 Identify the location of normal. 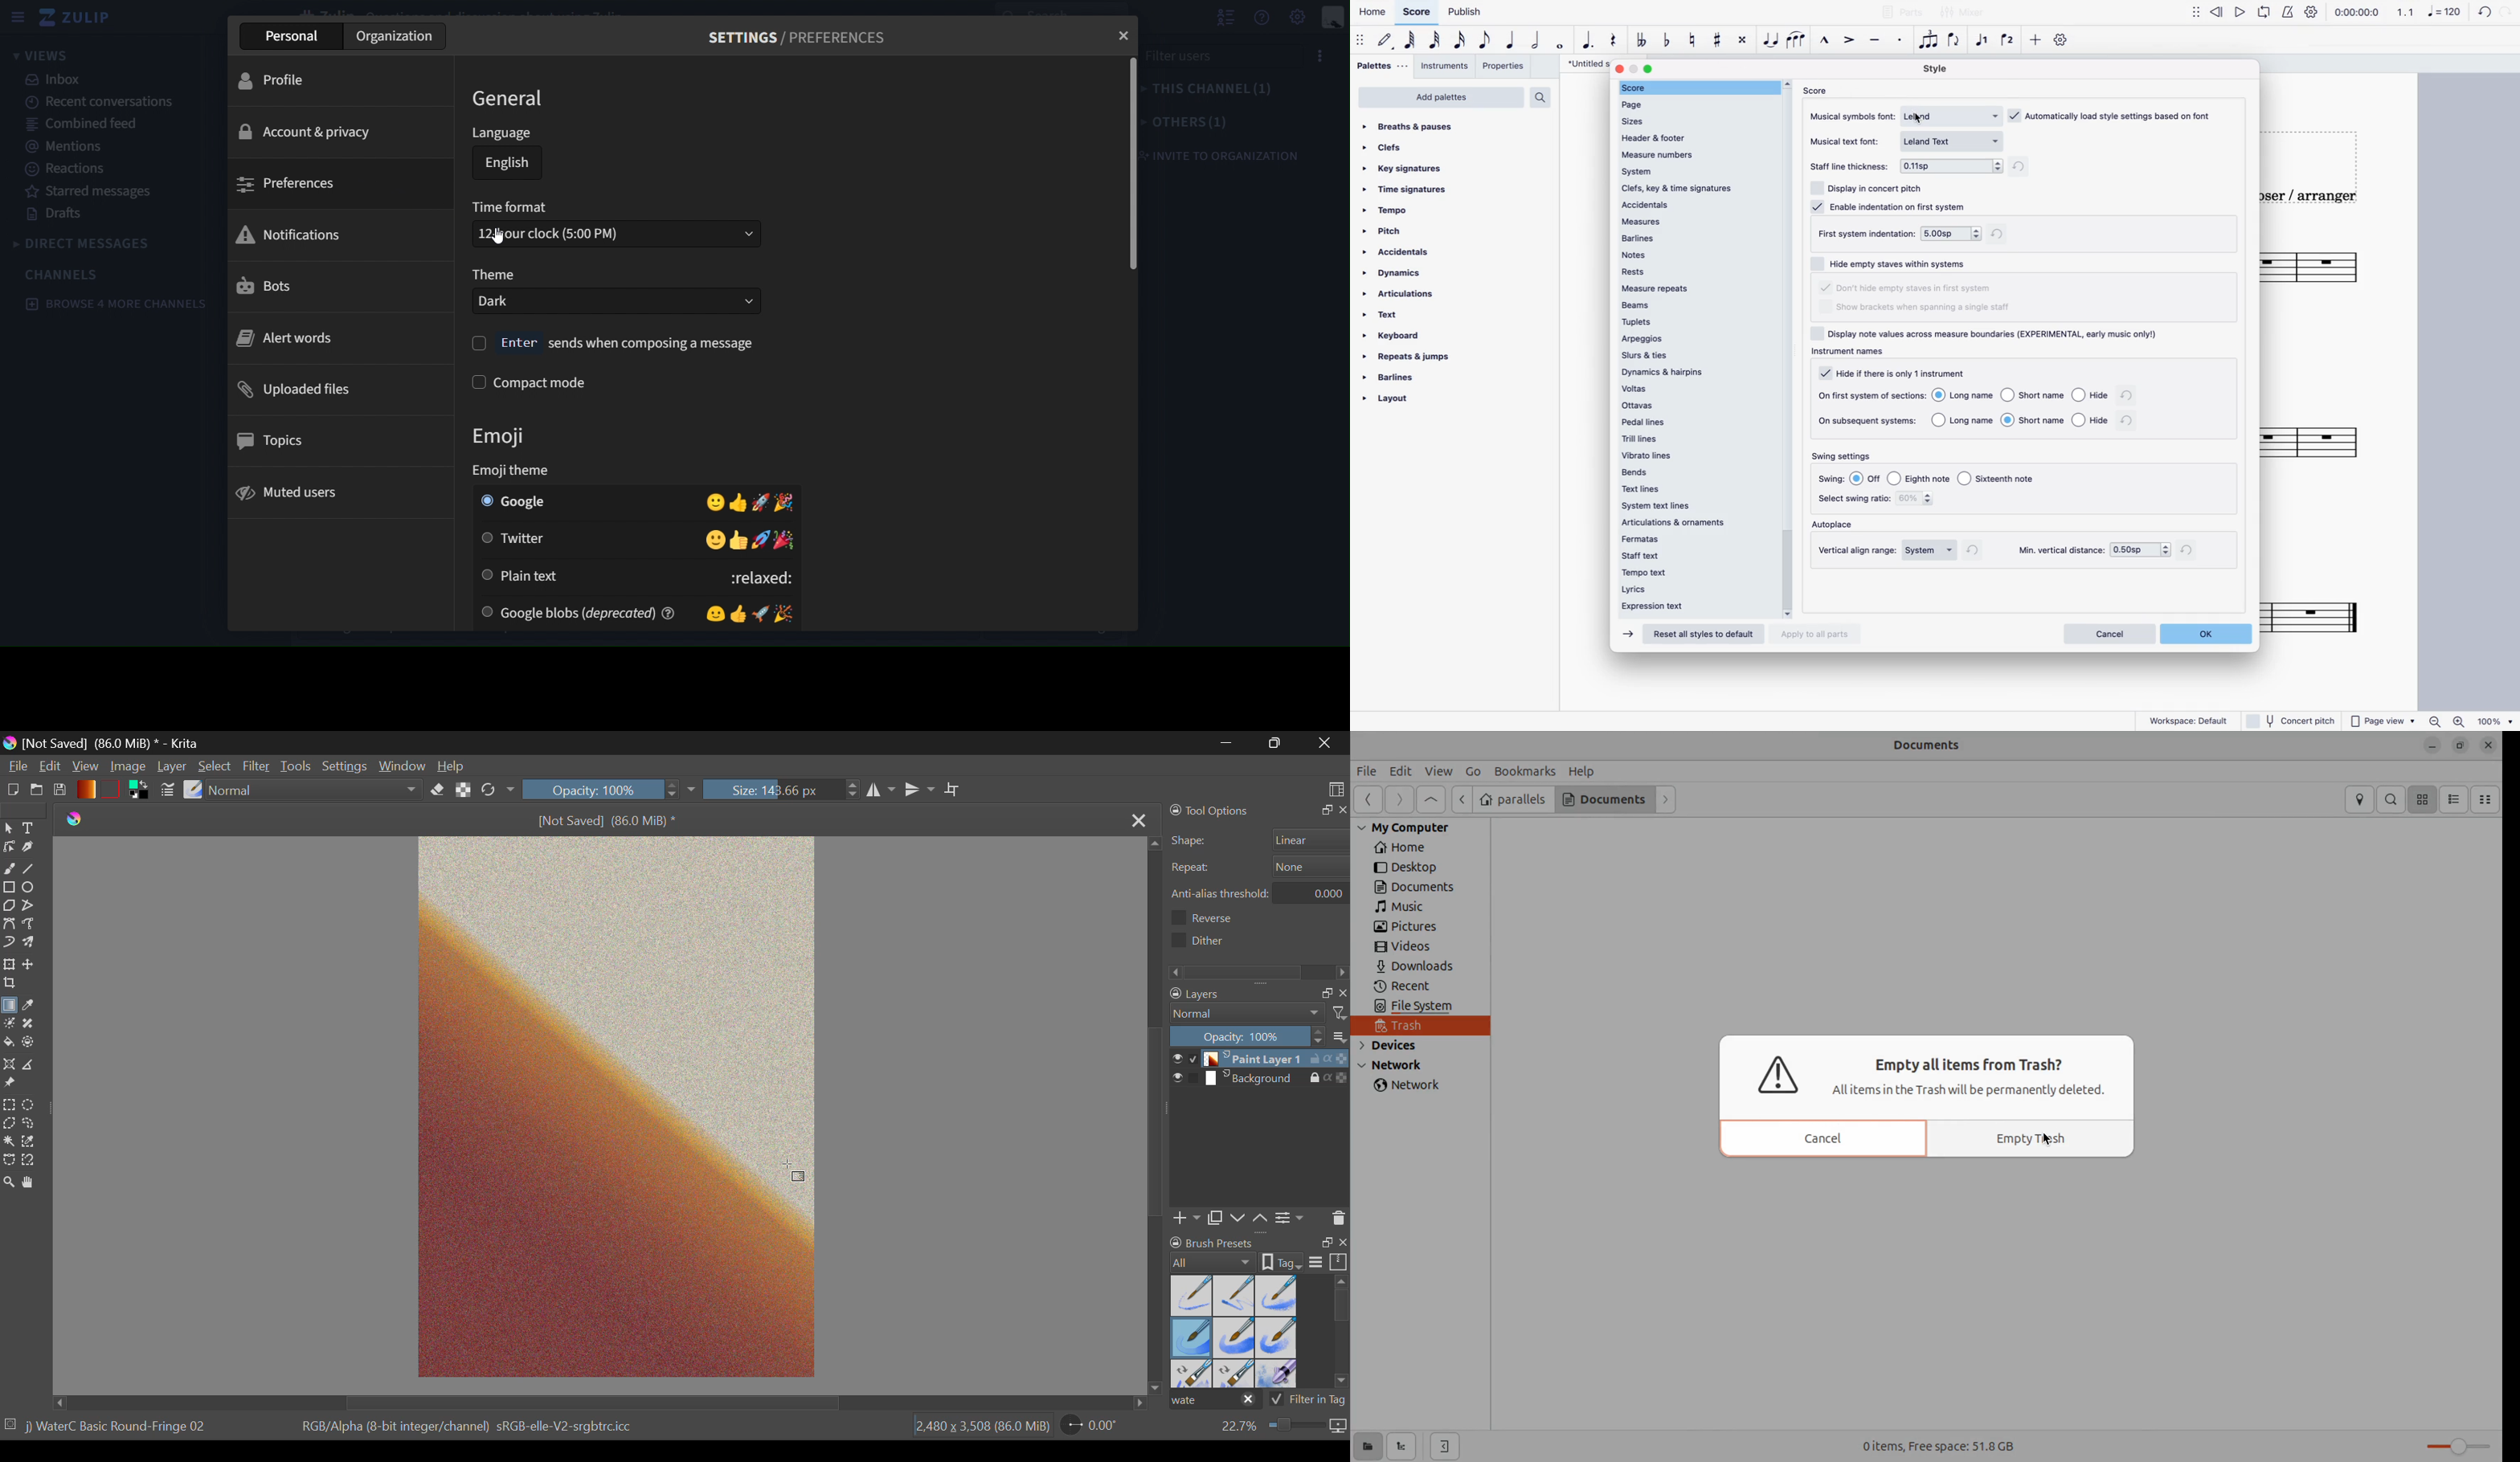
(1248, 1014).